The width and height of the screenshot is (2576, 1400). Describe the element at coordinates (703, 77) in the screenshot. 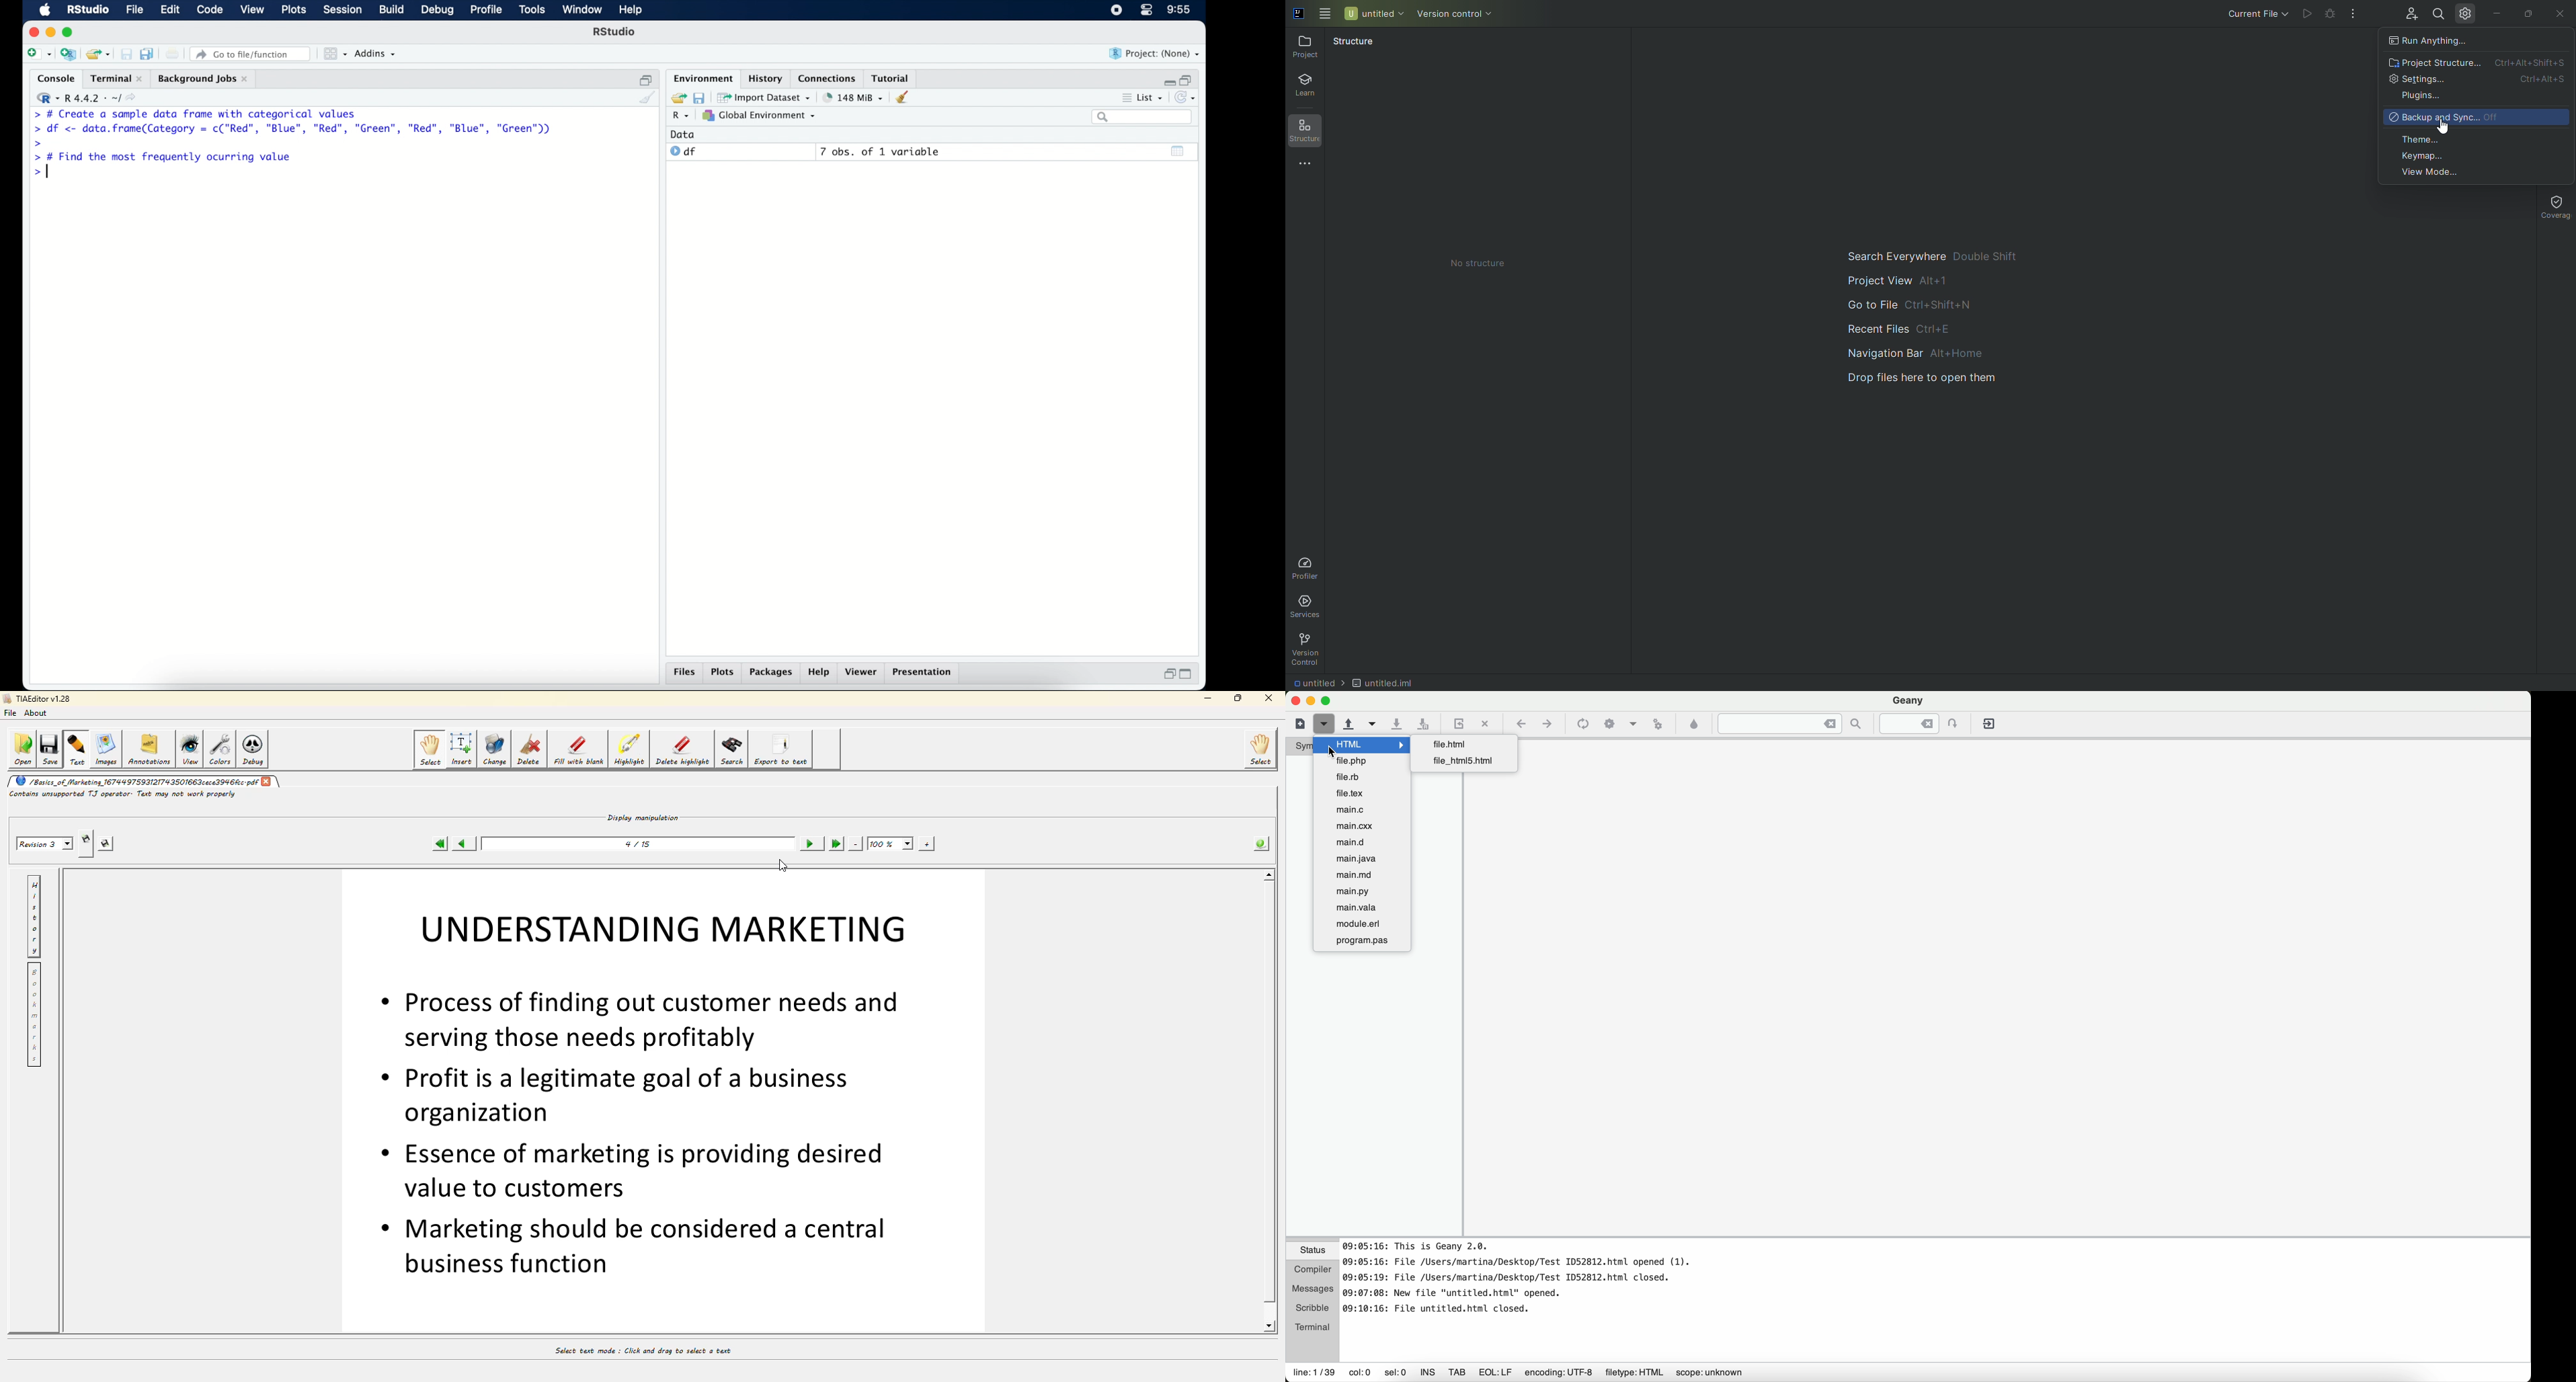

I see `environment` at that location.